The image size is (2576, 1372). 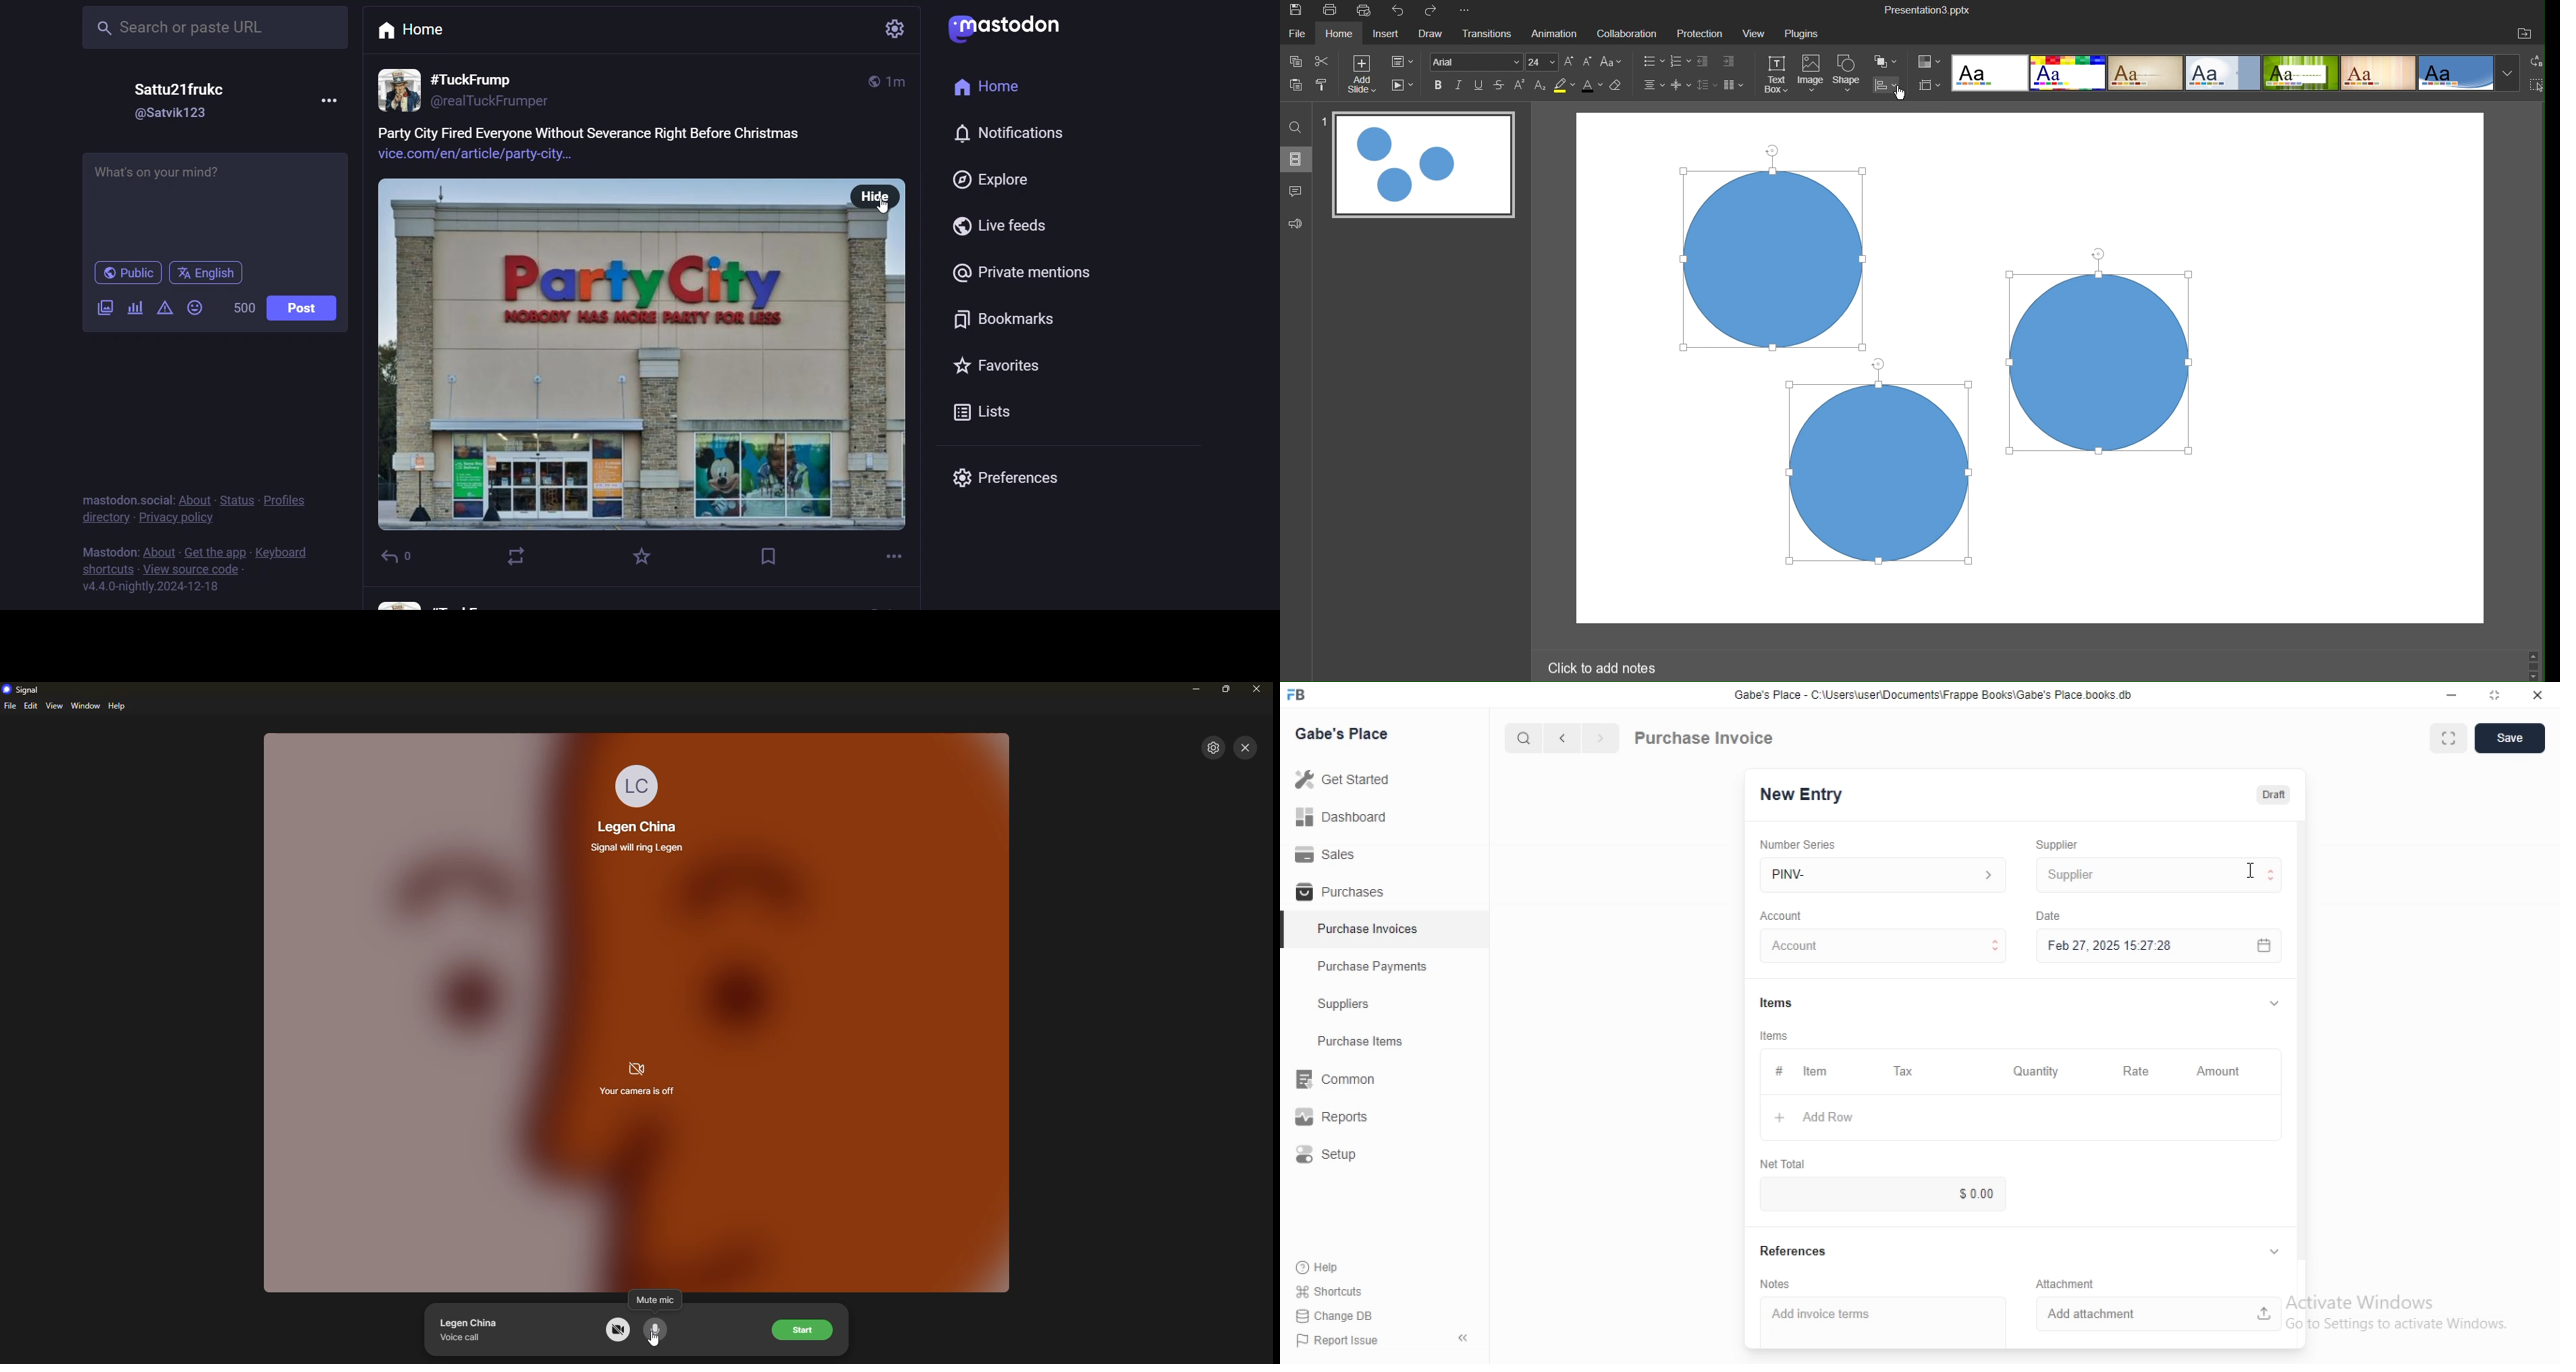 What do you see at coordinates (159, 549) in the screenshot?
I see `About` at bounding box center [159, 549].